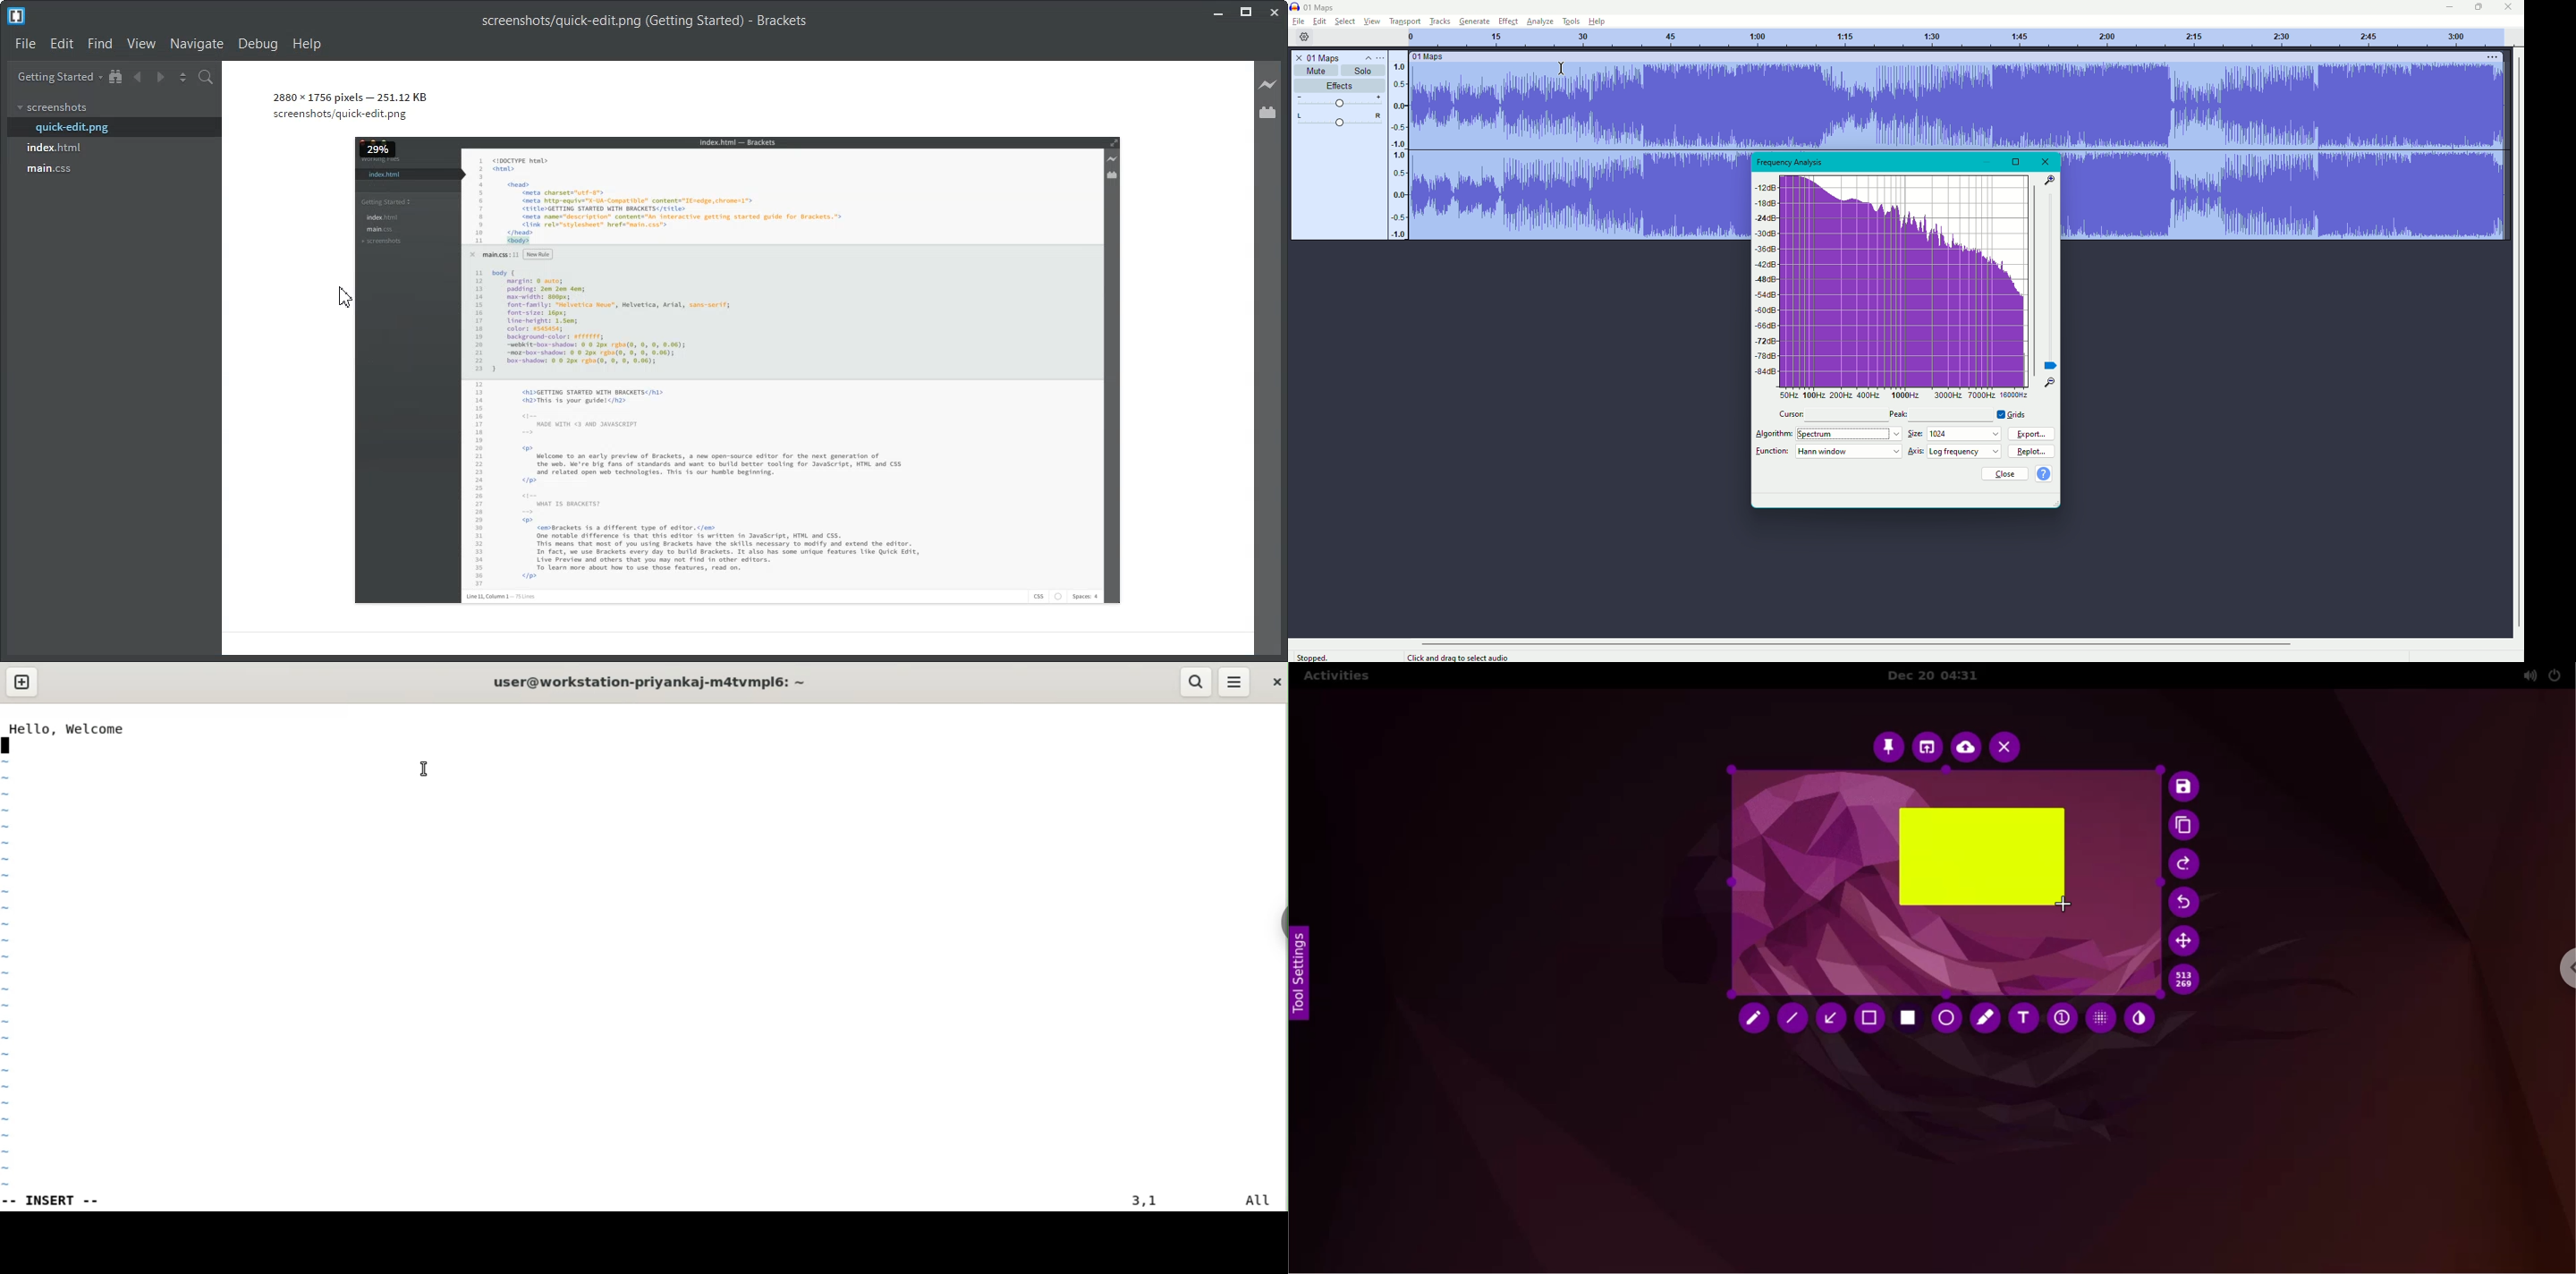  I want to click on rectangle, so click(1981, 857).